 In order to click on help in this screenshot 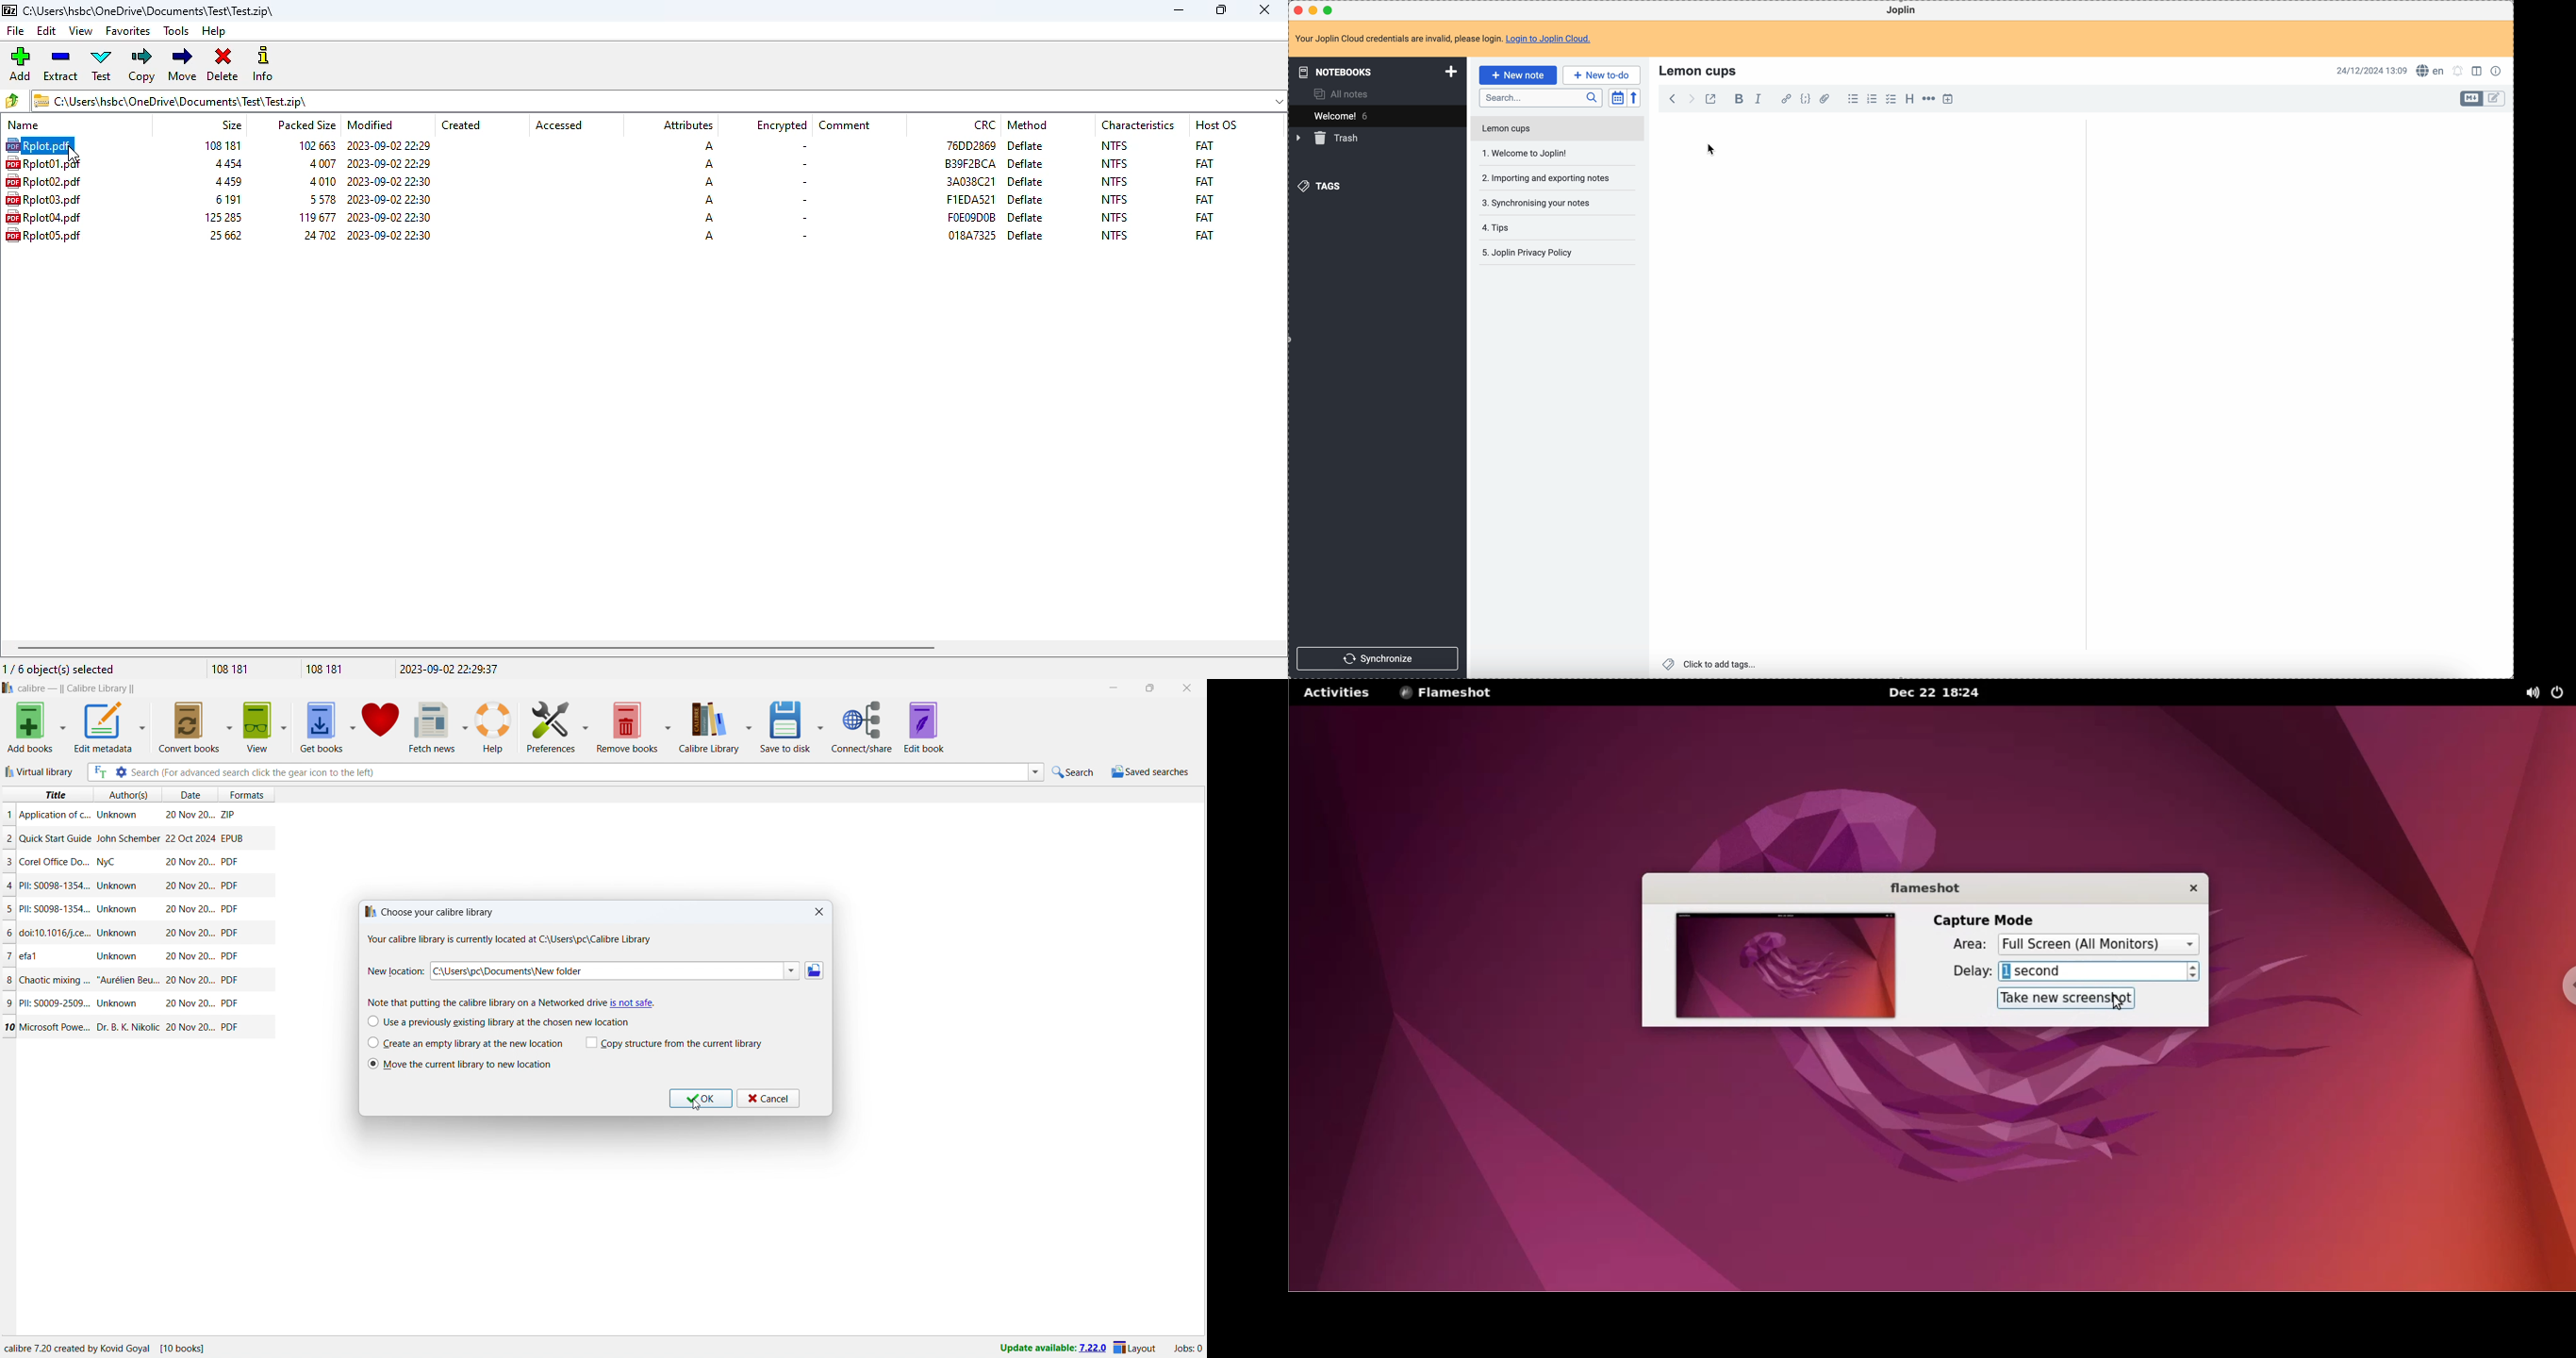, I will do `click(214, 32)`.